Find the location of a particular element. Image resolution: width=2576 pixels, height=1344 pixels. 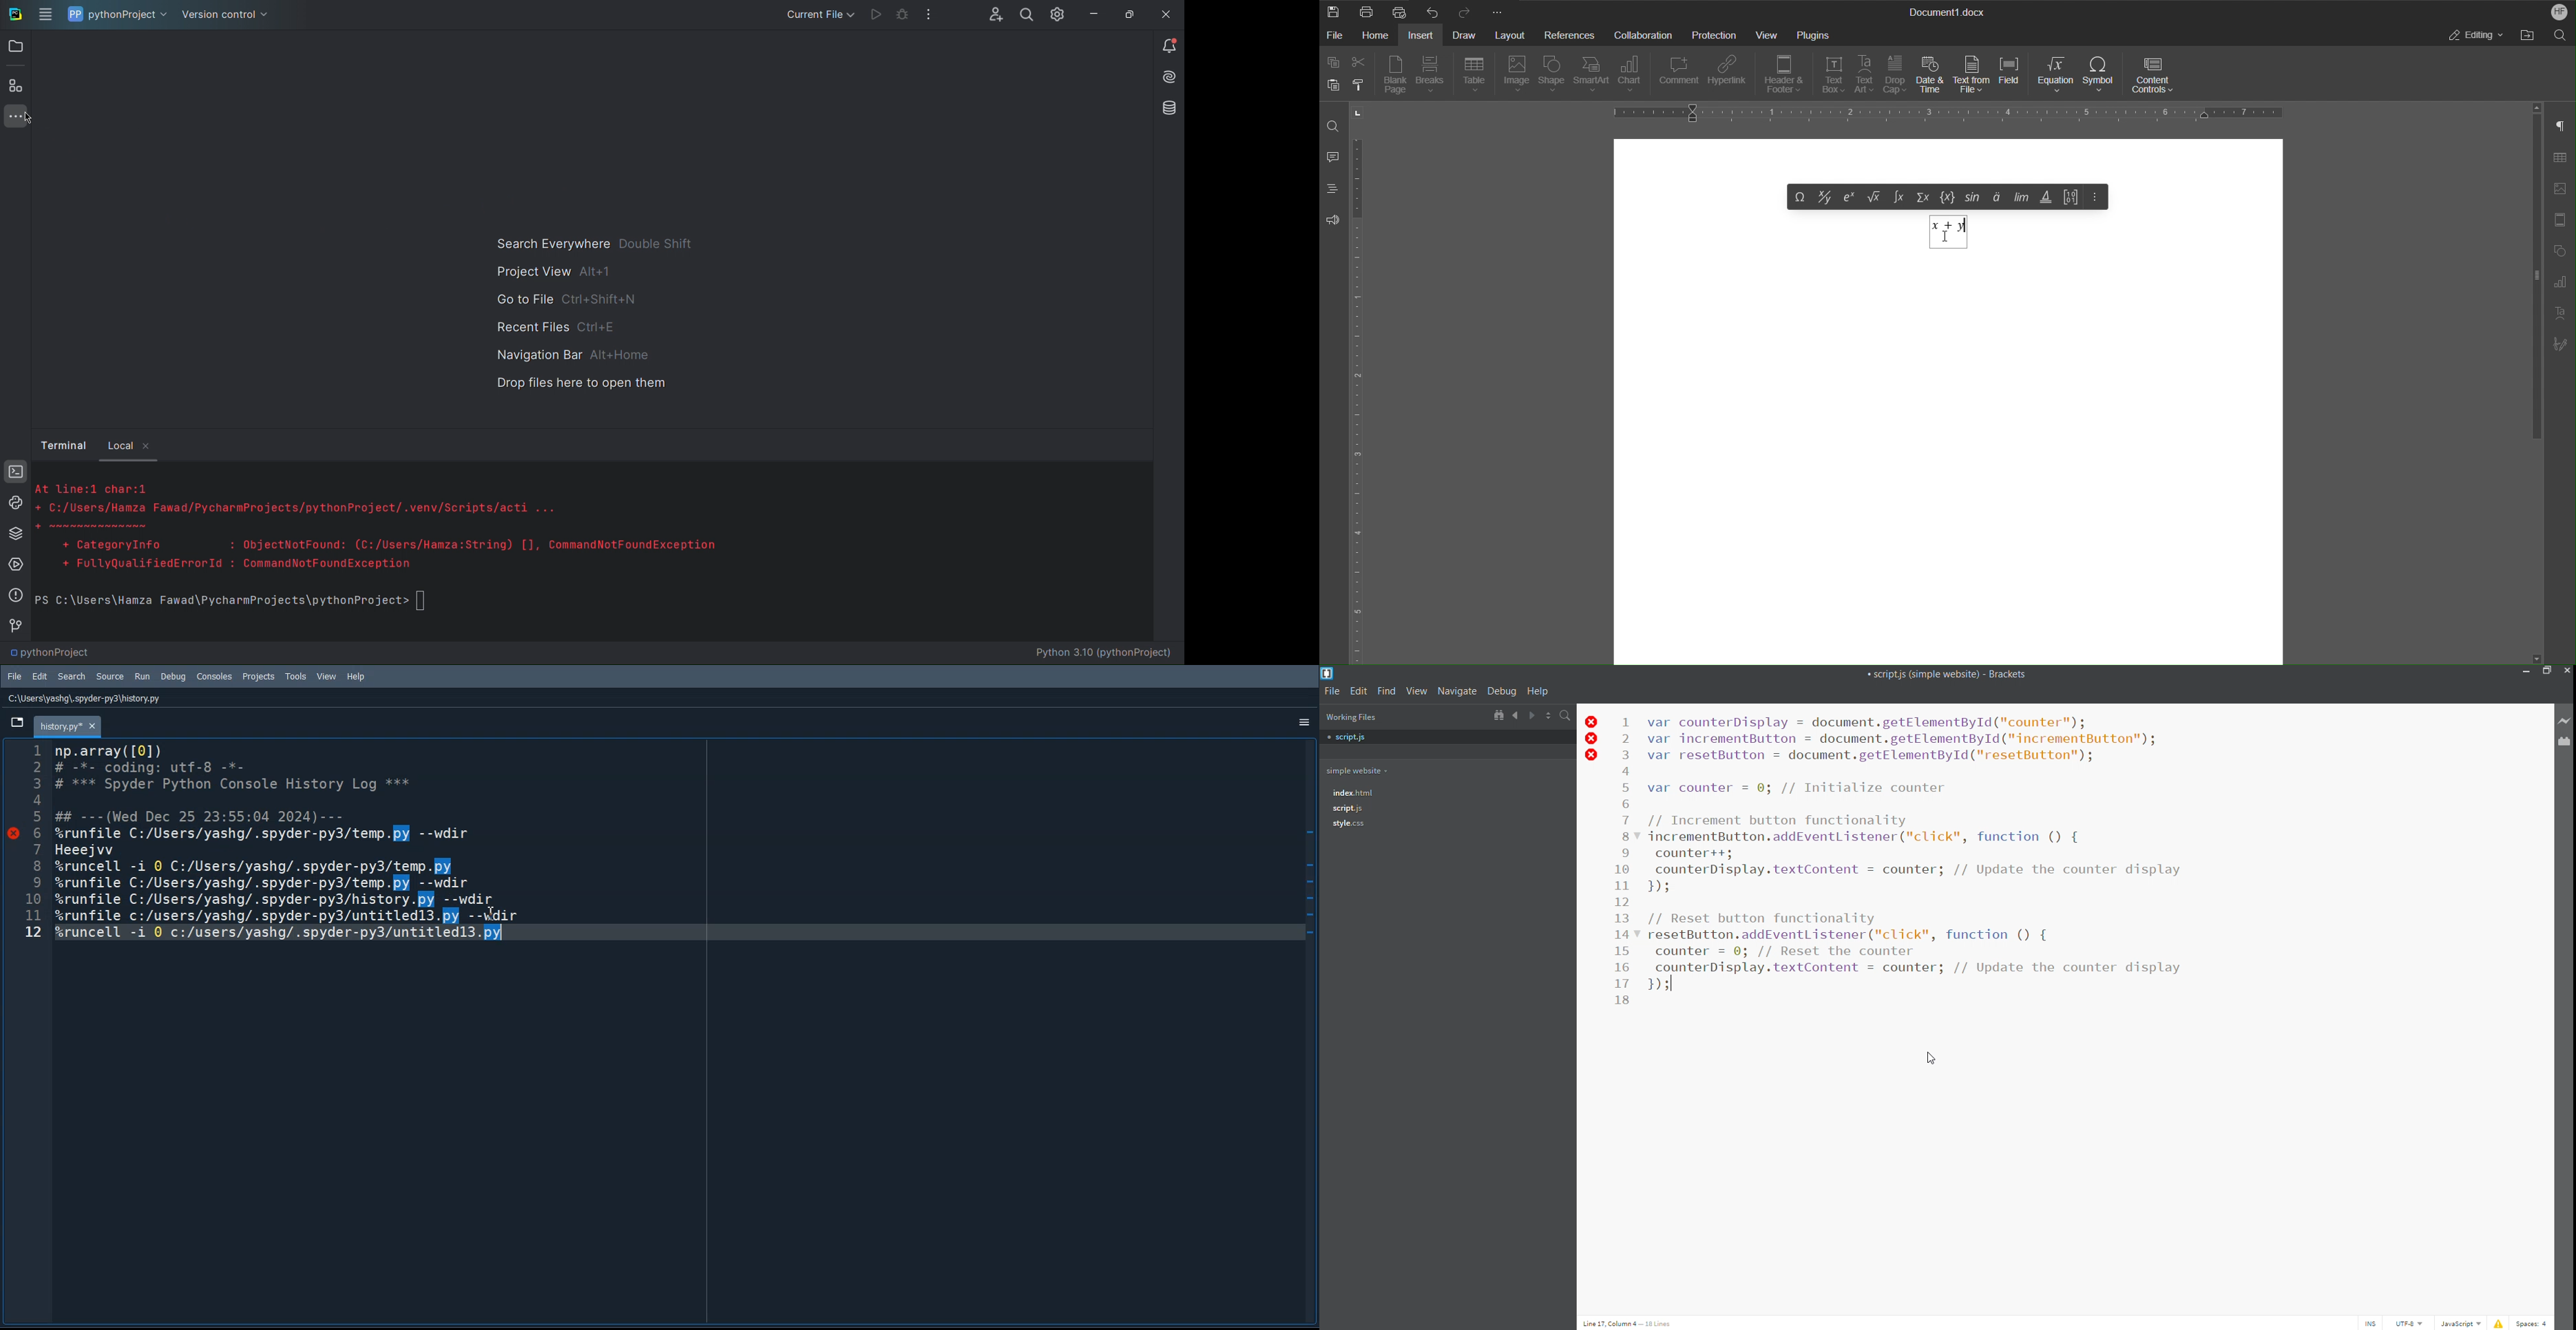

Source is located at coordinates (111, 676).